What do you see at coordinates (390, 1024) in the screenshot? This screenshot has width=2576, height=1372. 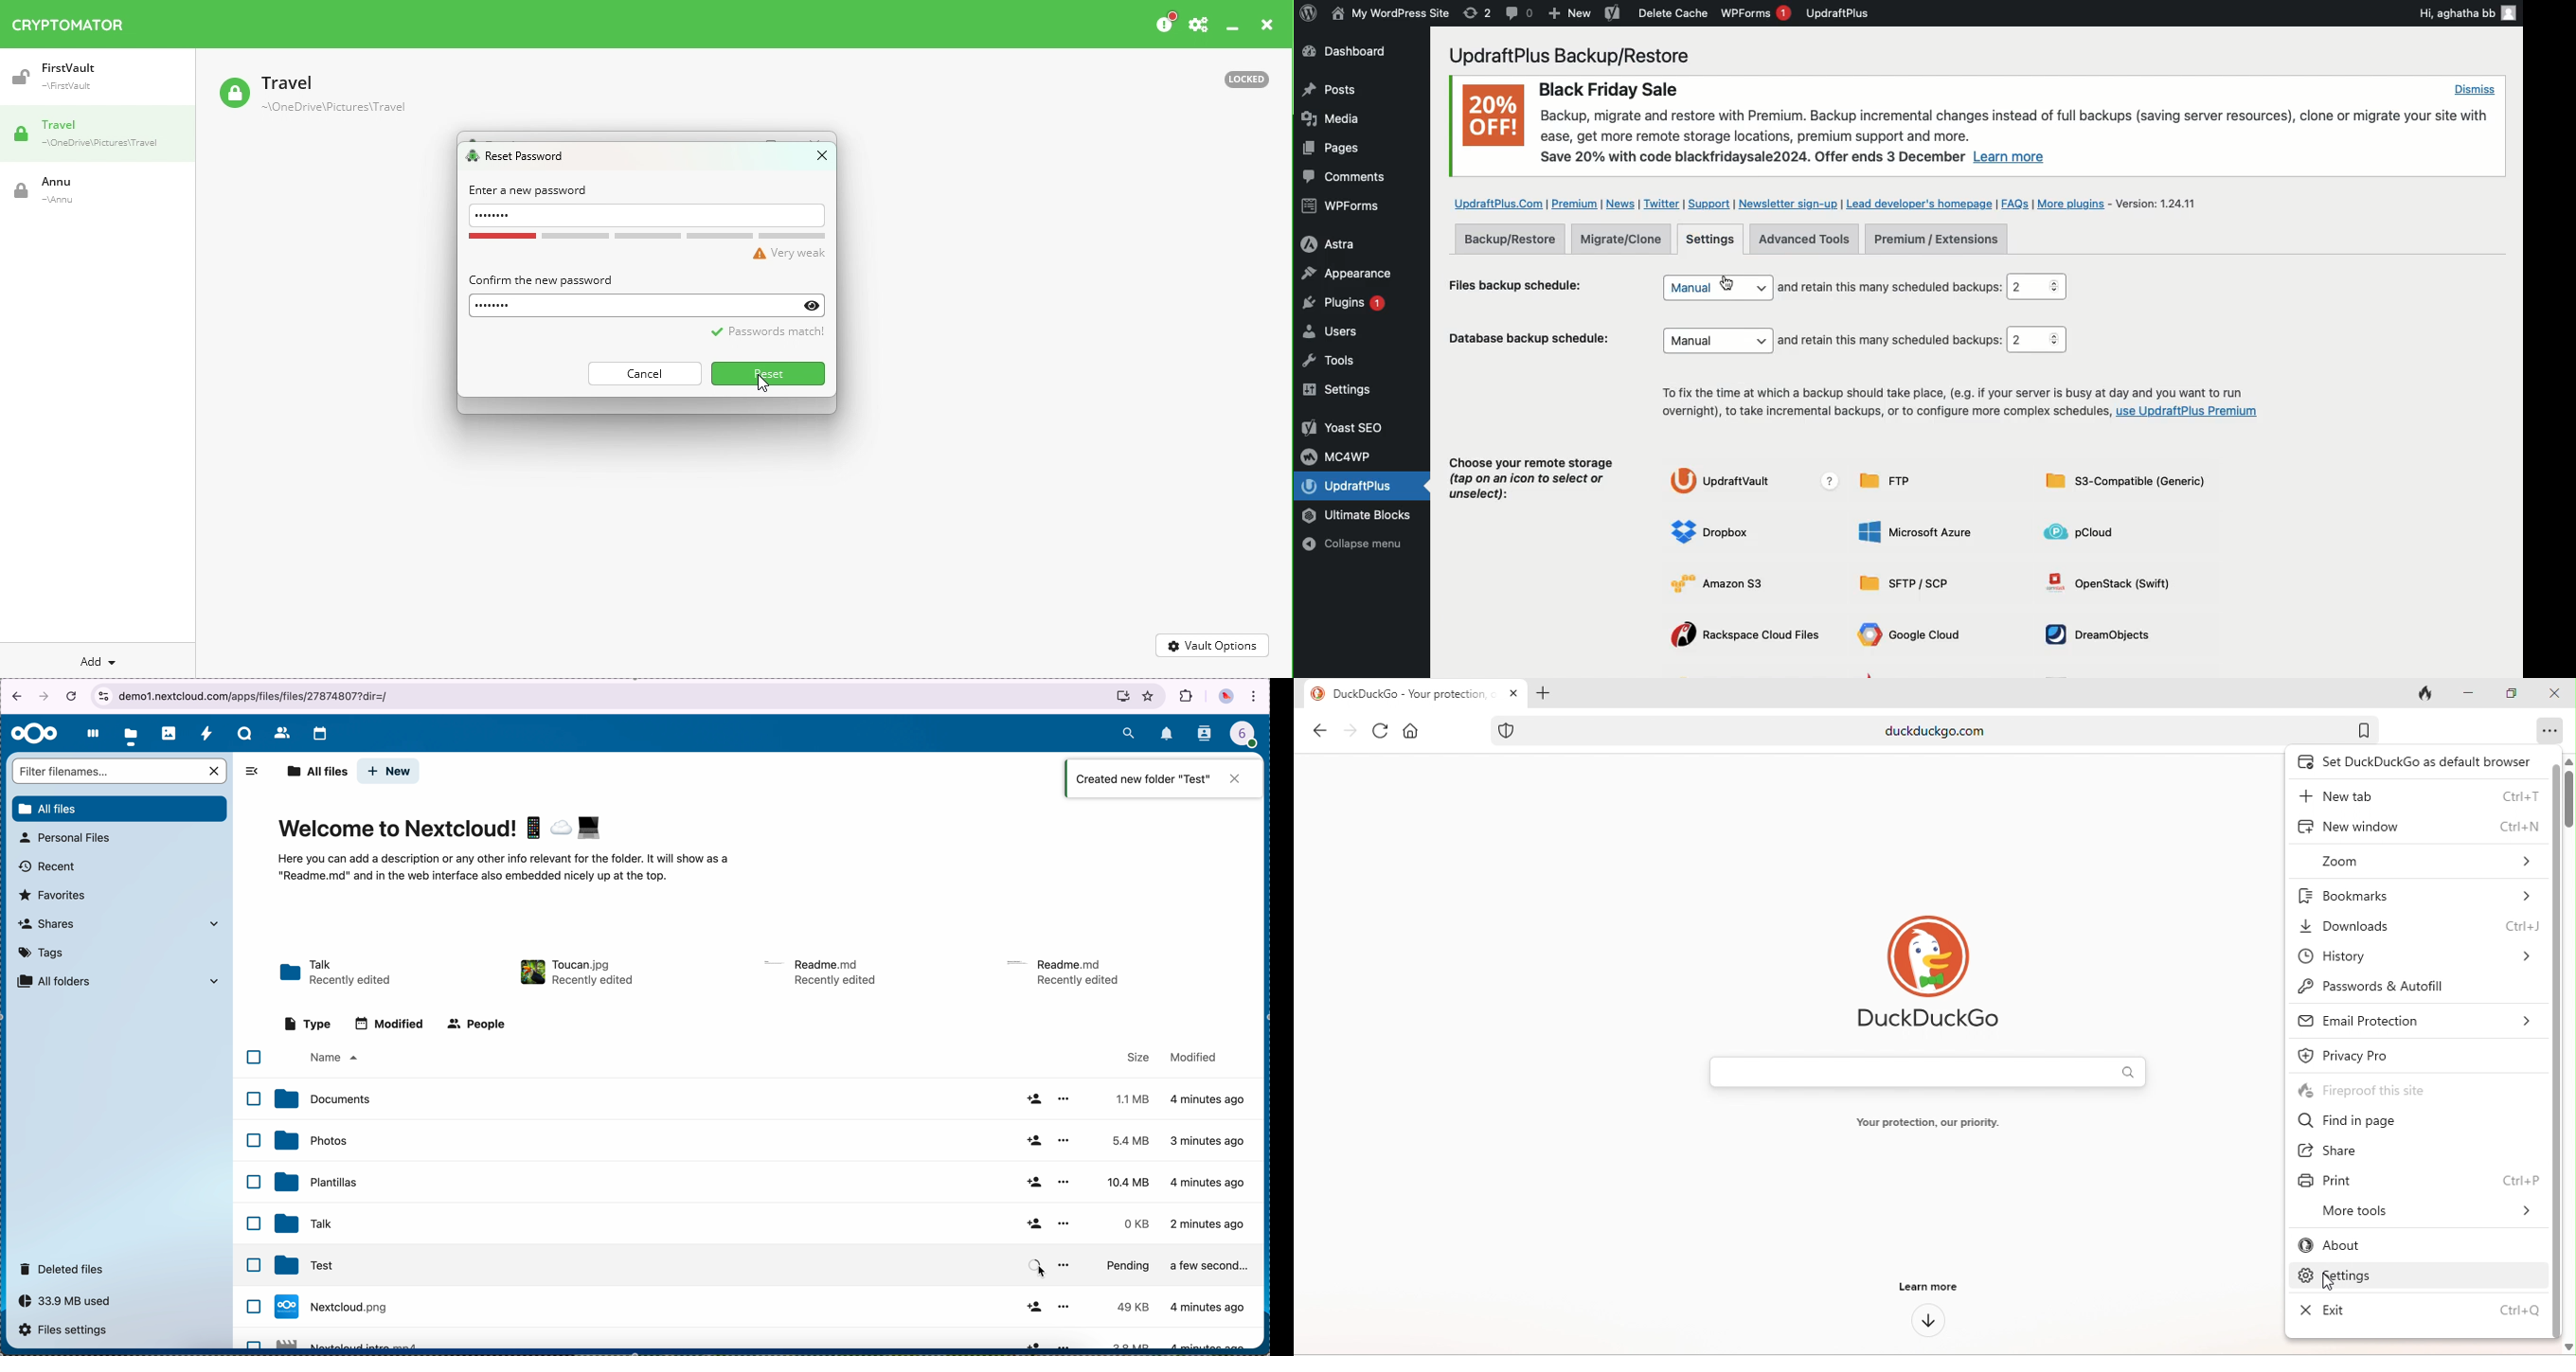 I see `modified` at bounding box center [390, 1024].